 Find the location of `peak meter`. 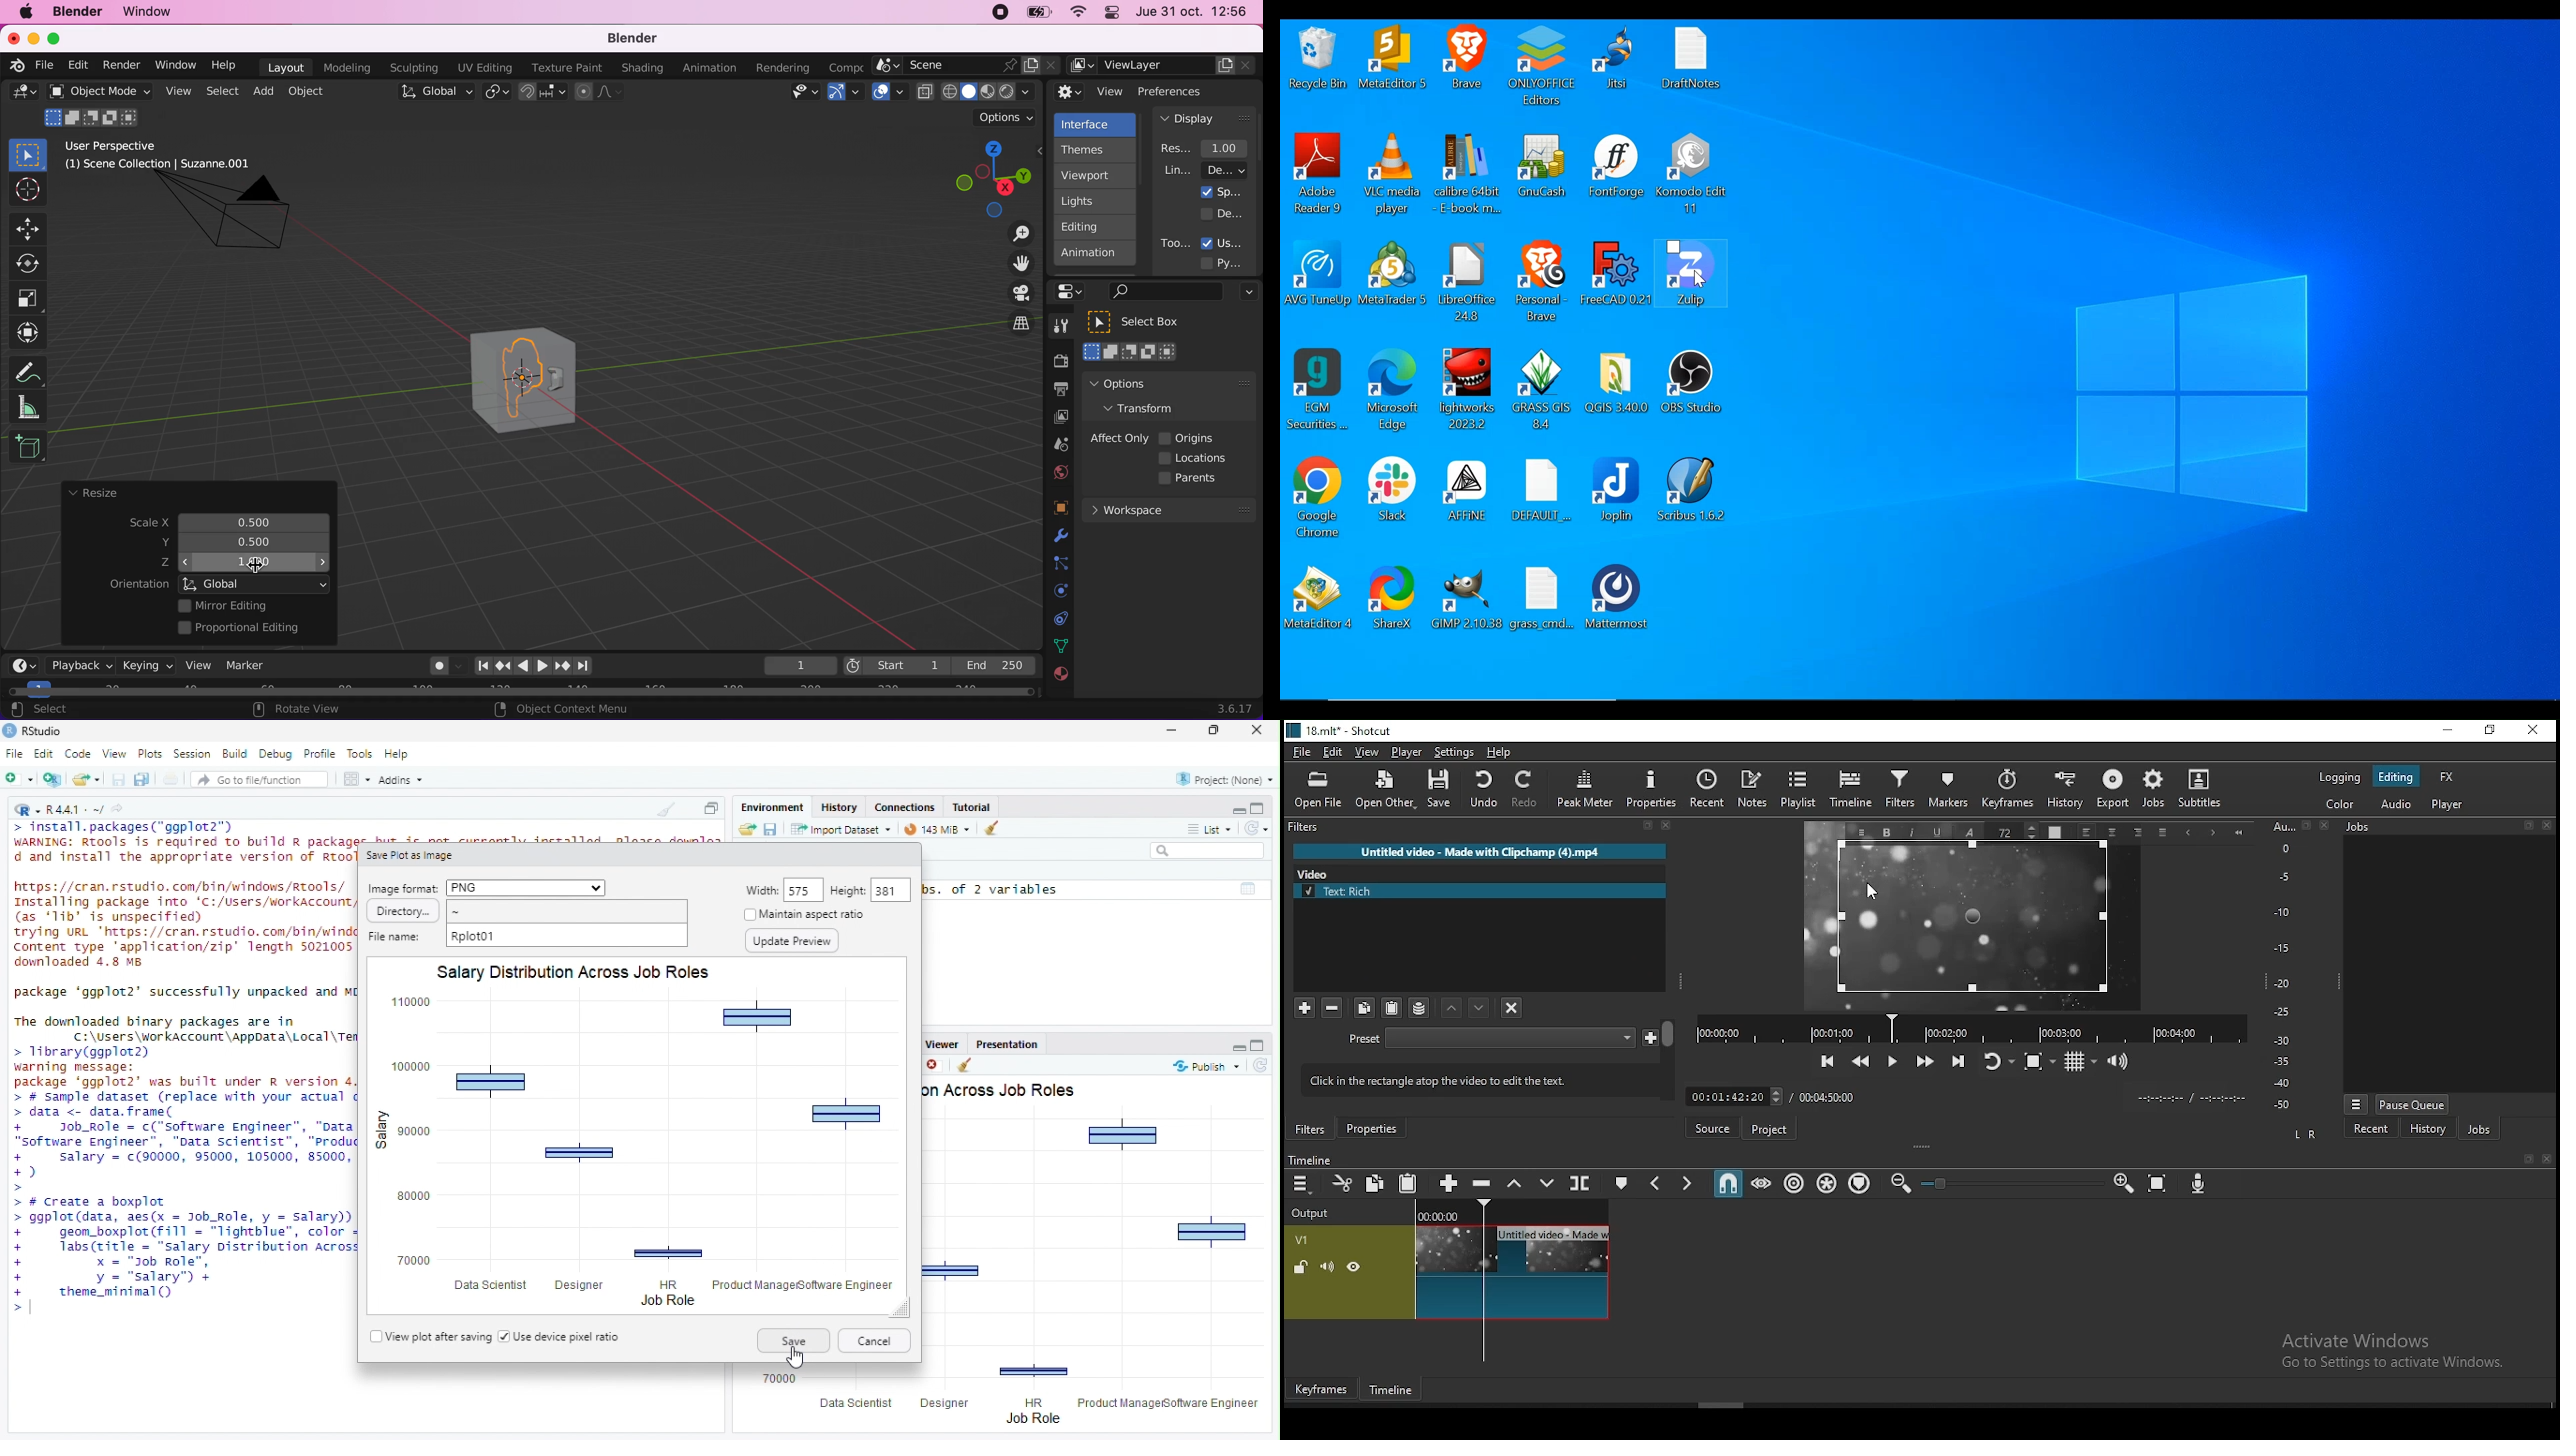

peak meter is located at coordinates (1585, 788).